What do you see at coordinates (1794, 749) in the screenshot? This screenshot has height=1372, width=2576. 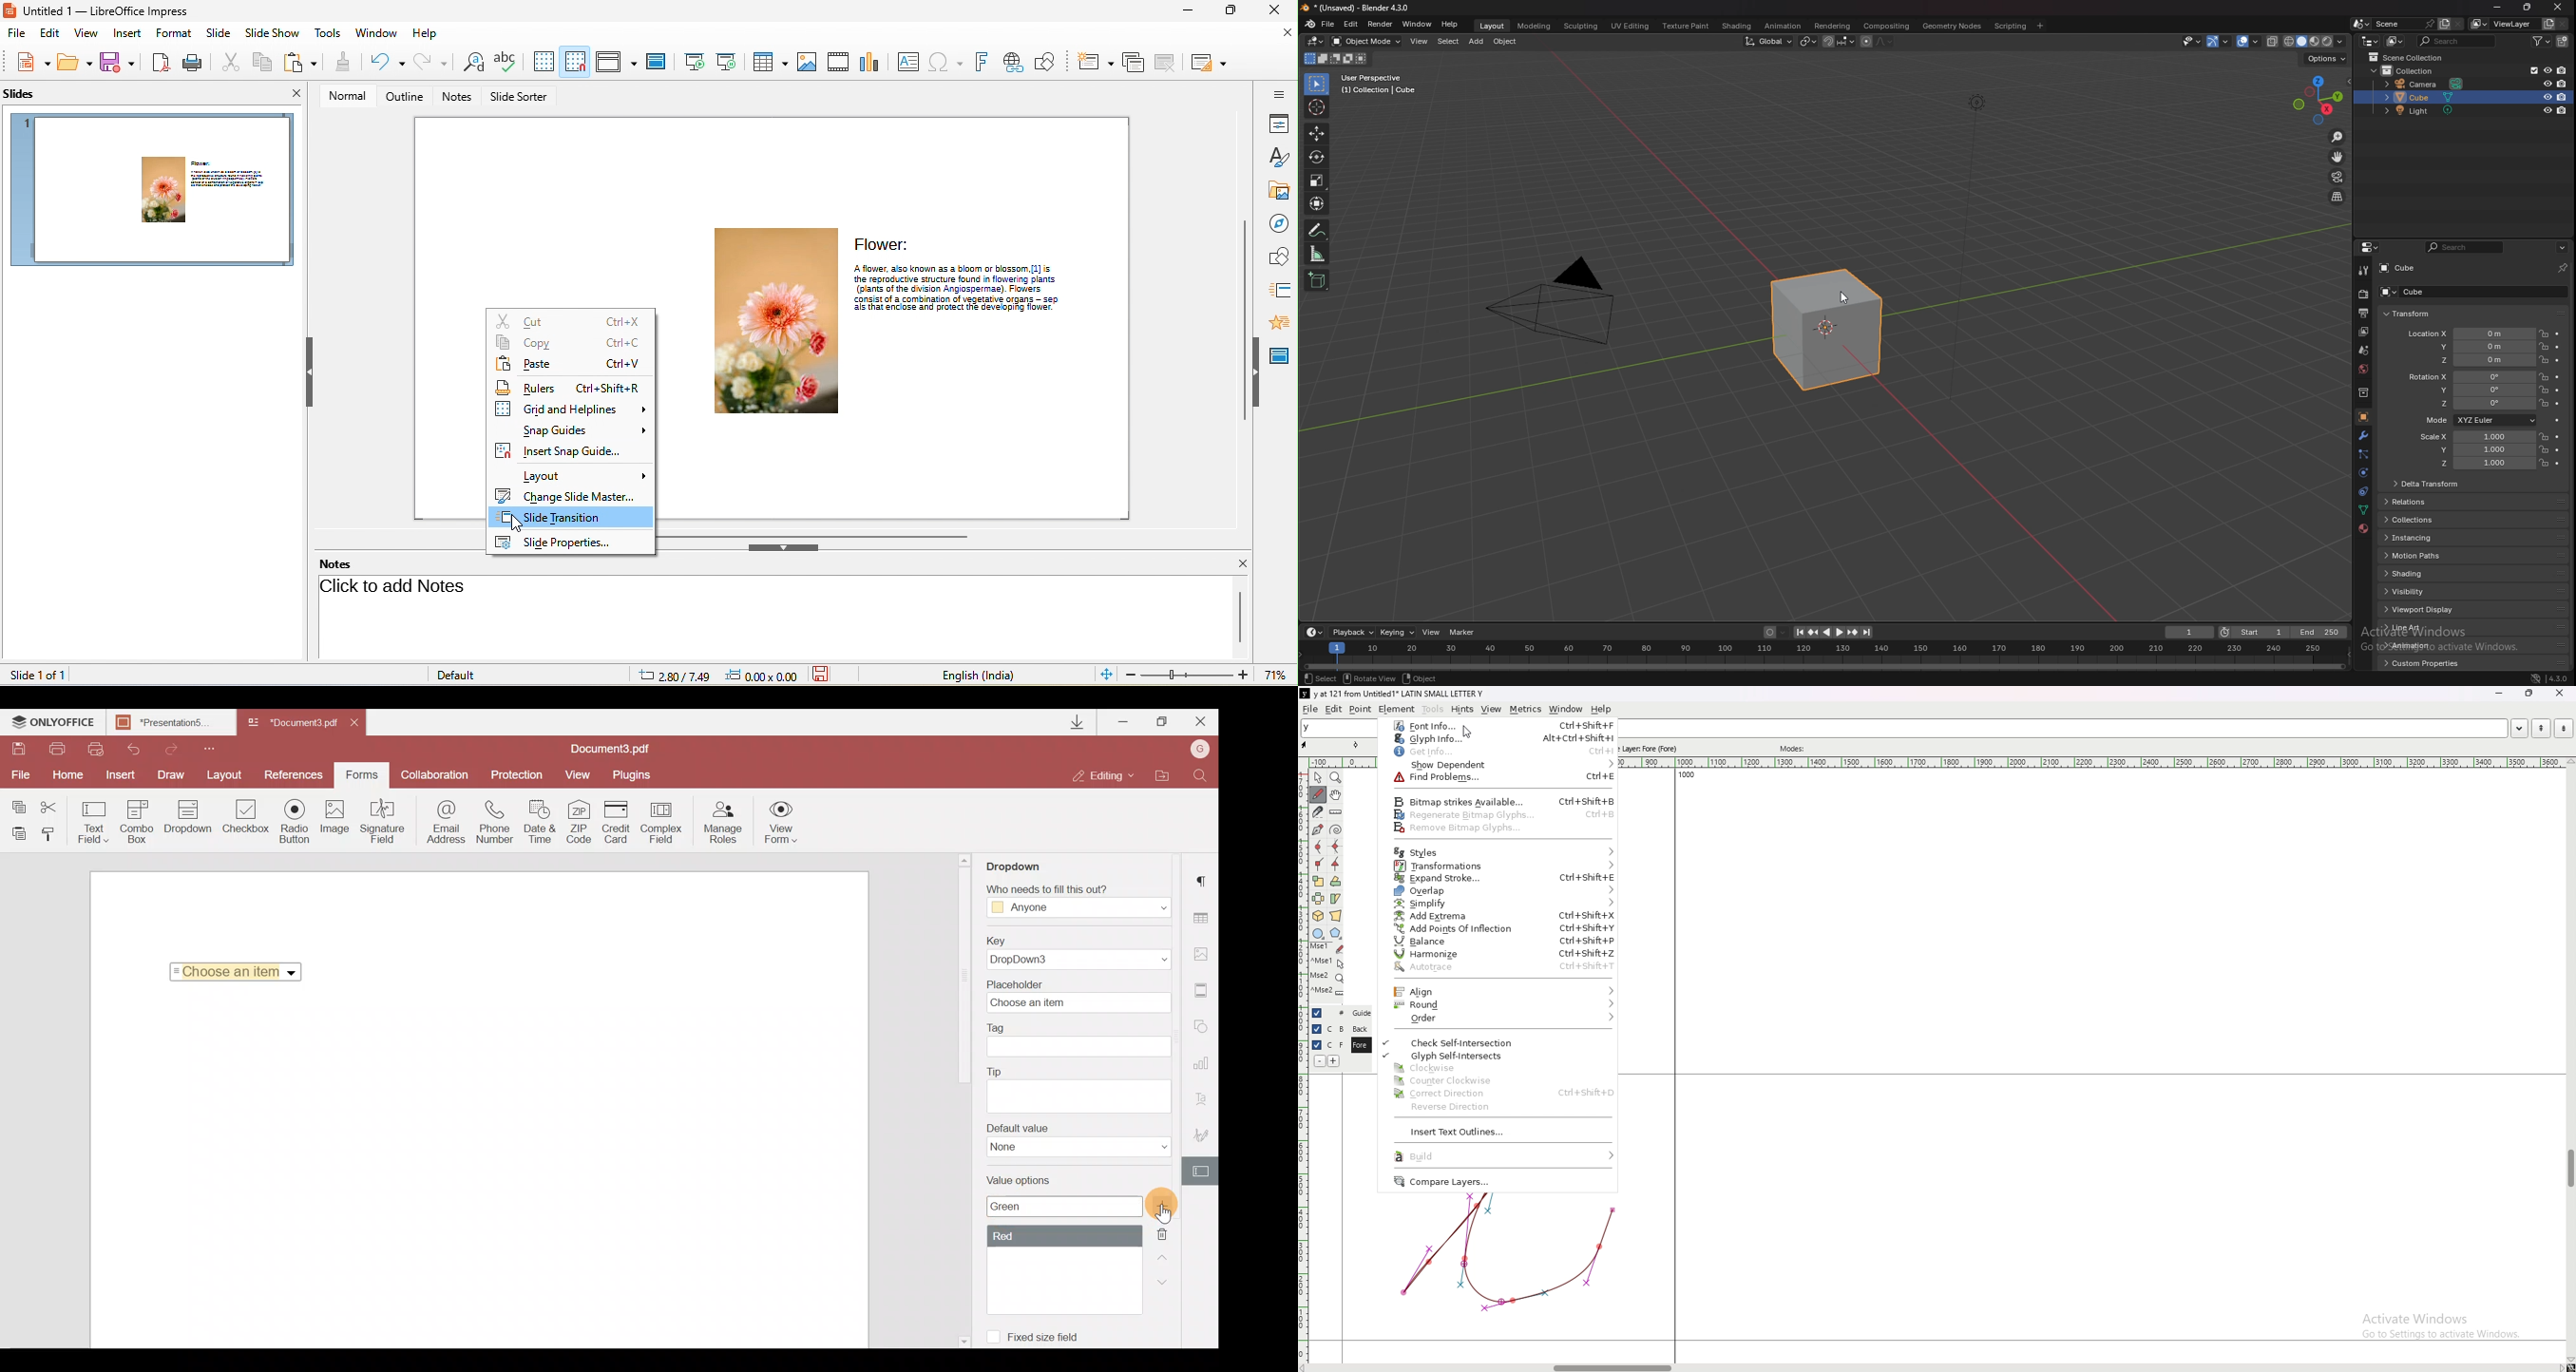 I see `modes` at bounding box center [1794, 749].